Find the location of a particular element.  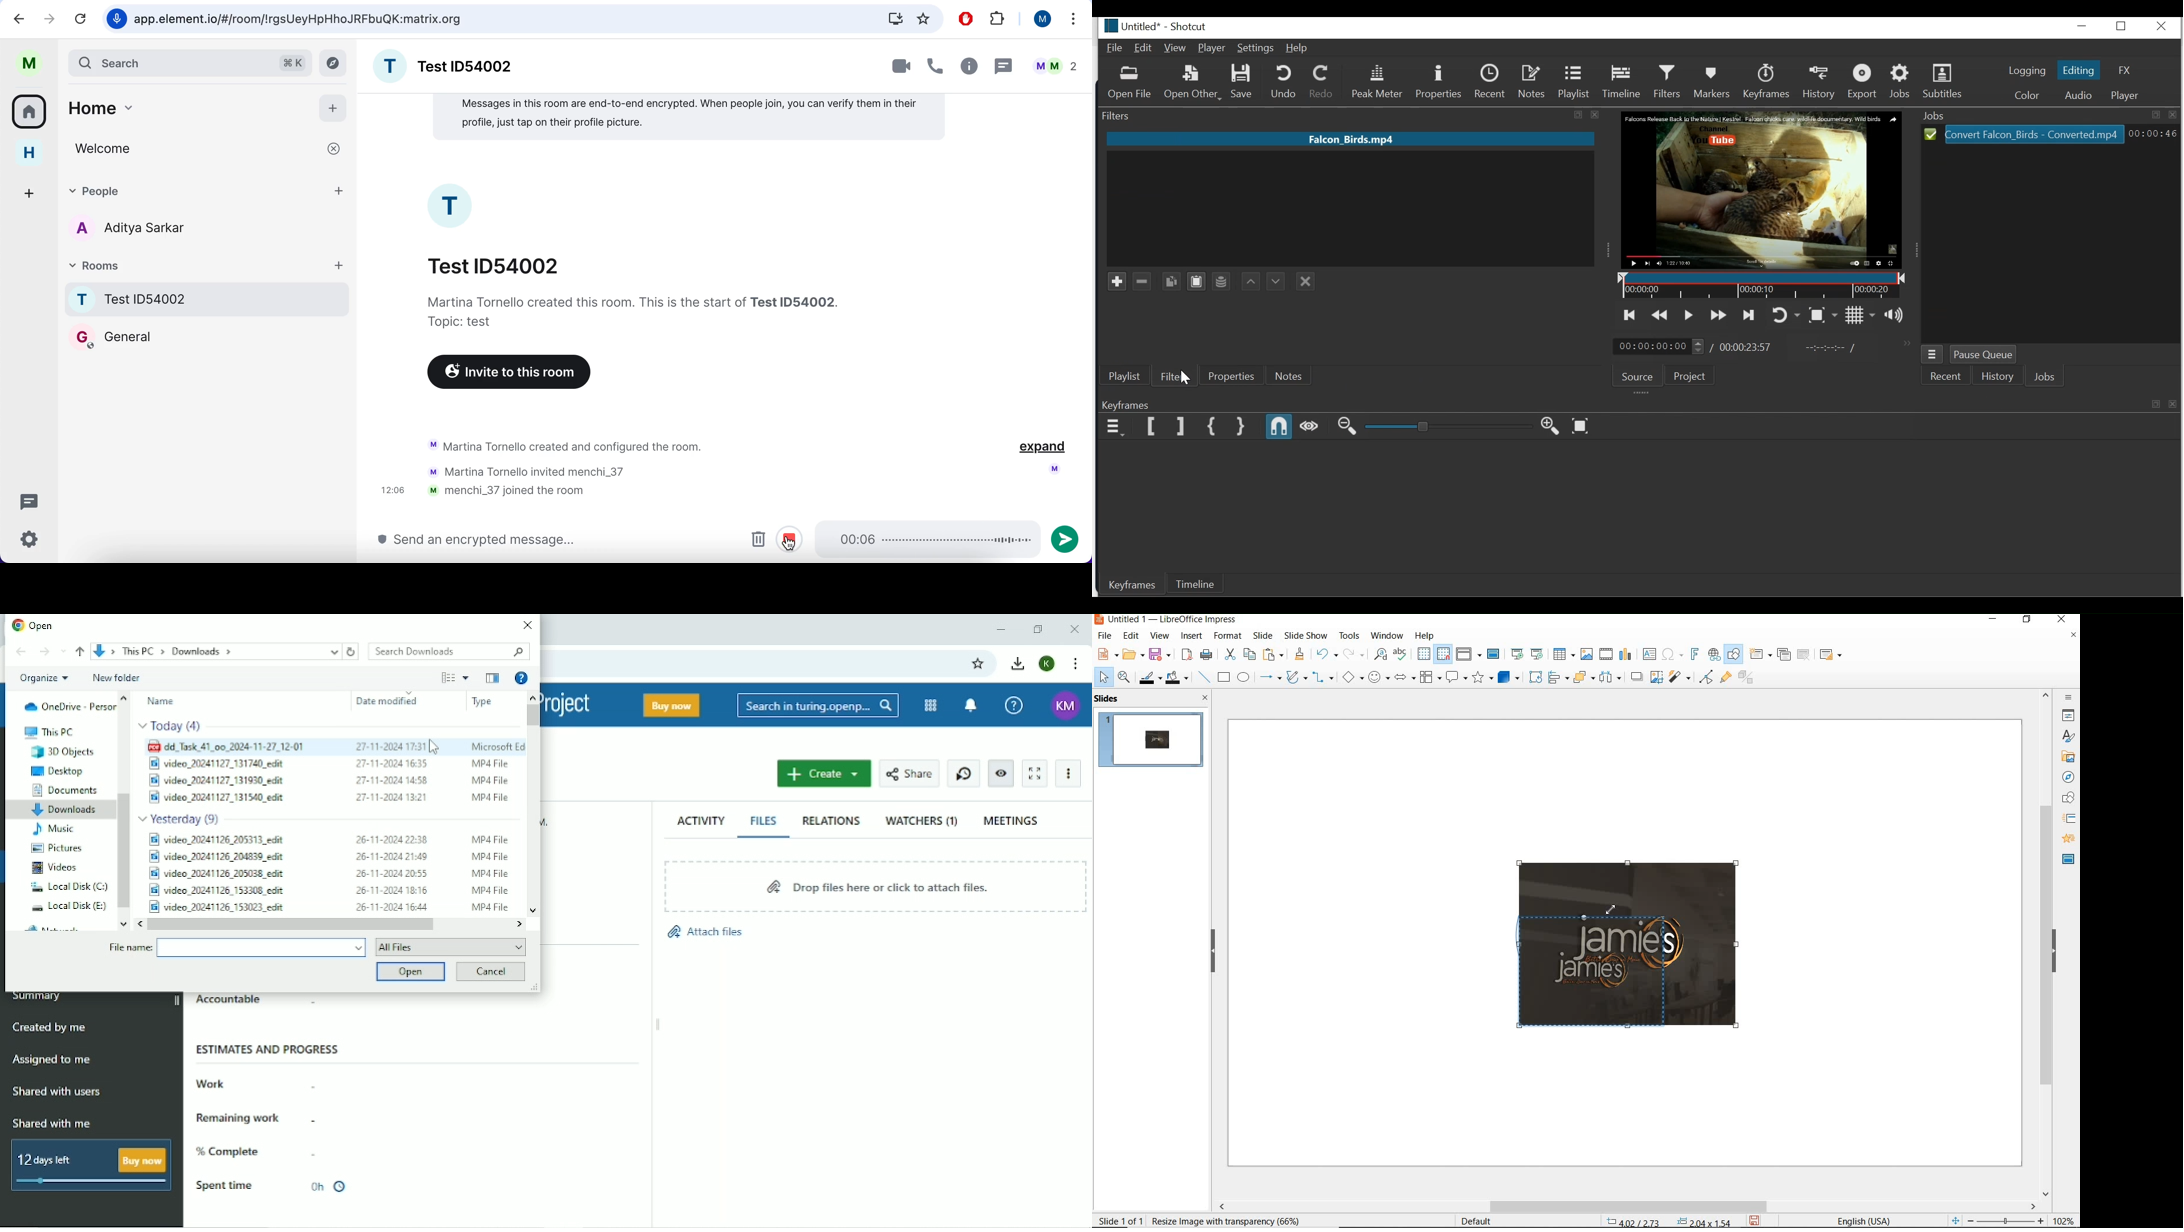

Cancel is located at coordinates (491, 972).